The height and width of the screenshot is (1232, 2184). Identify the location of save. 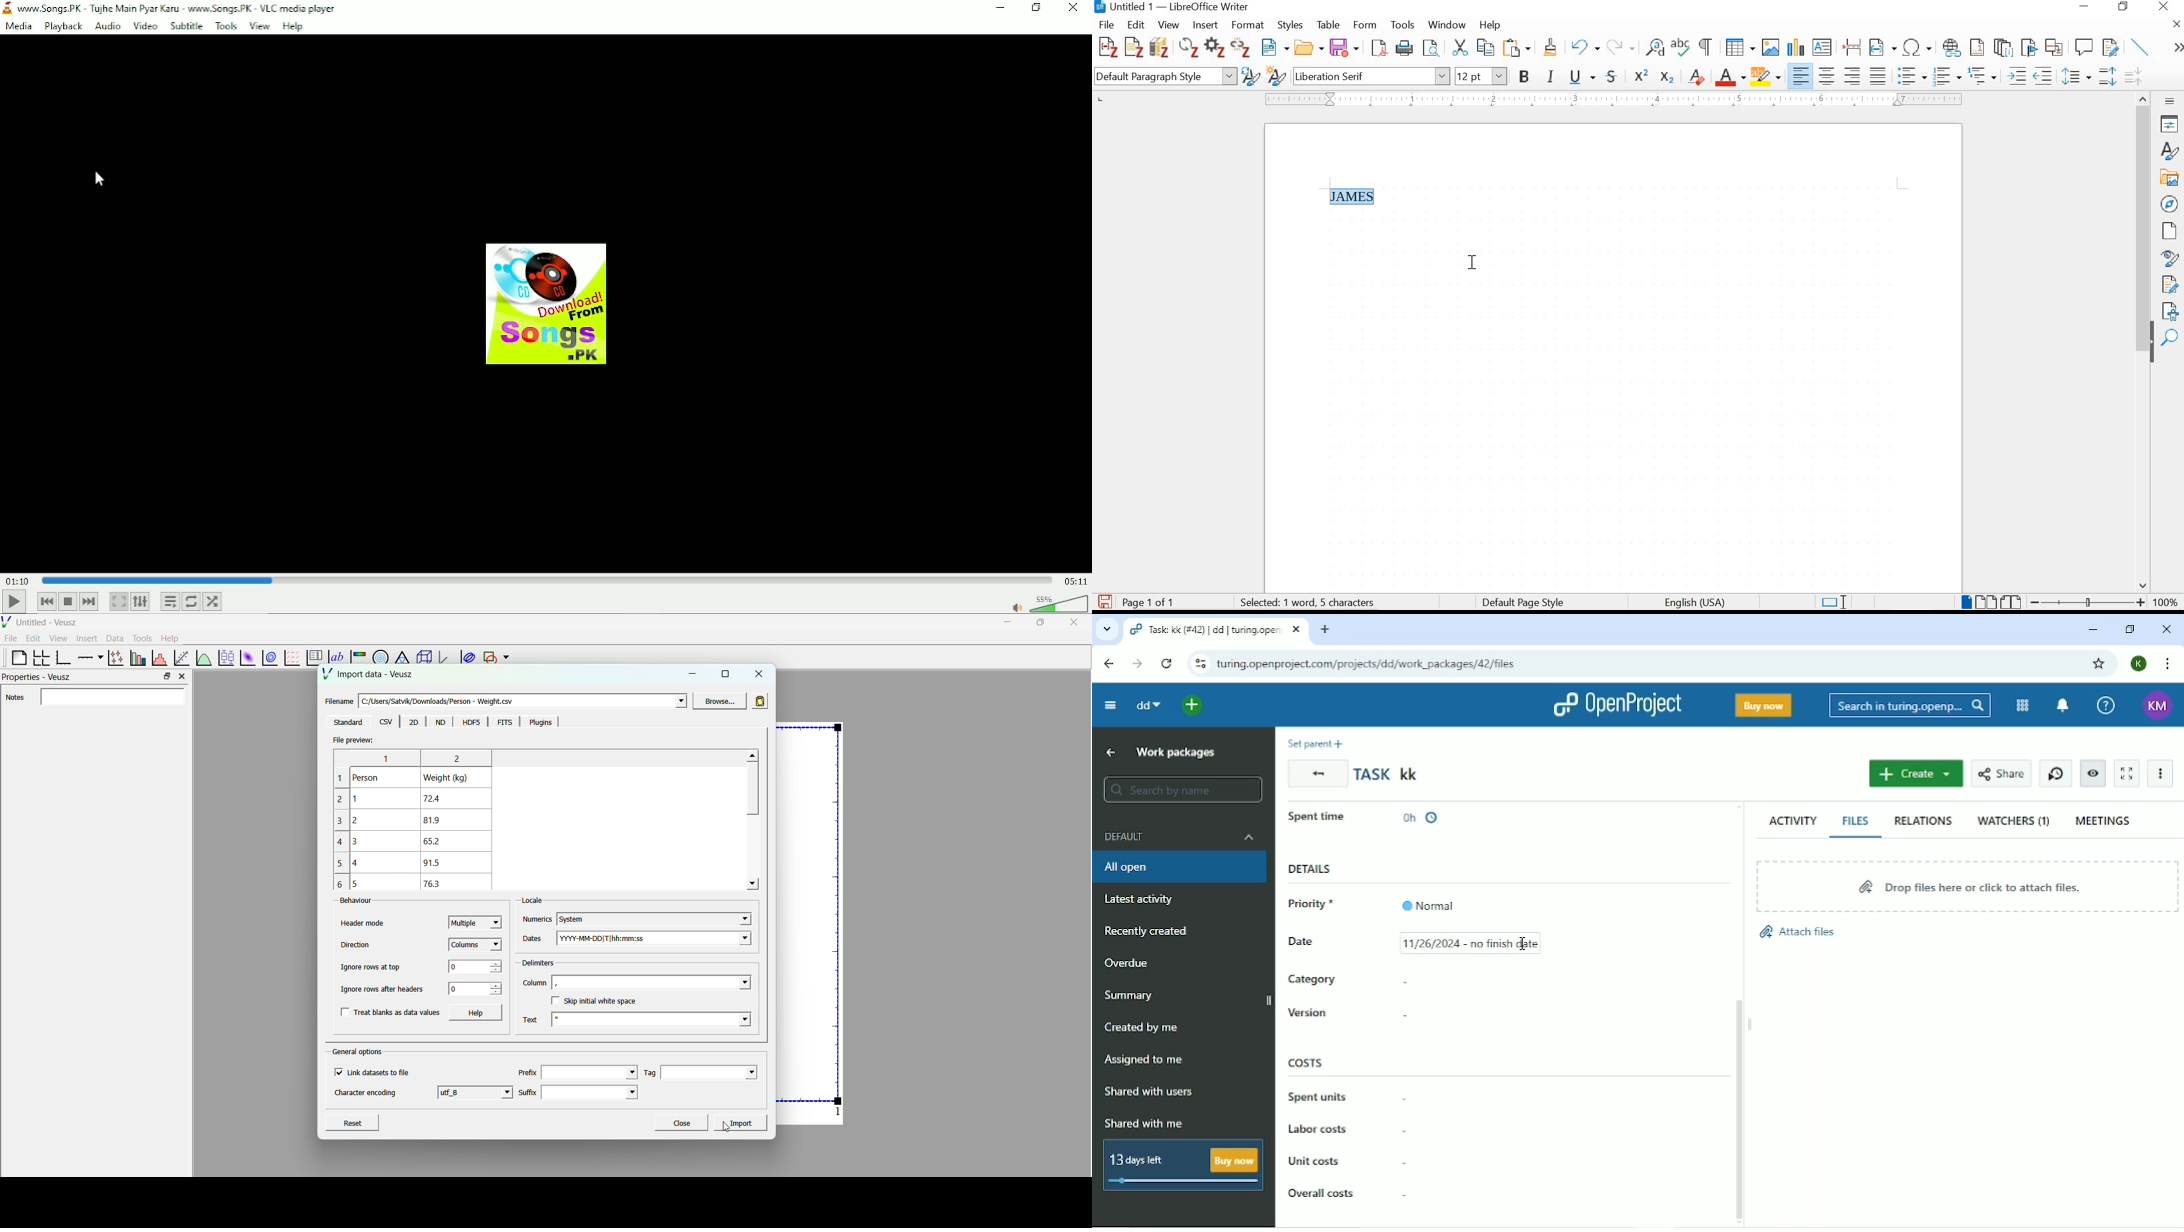
(1344, 48).